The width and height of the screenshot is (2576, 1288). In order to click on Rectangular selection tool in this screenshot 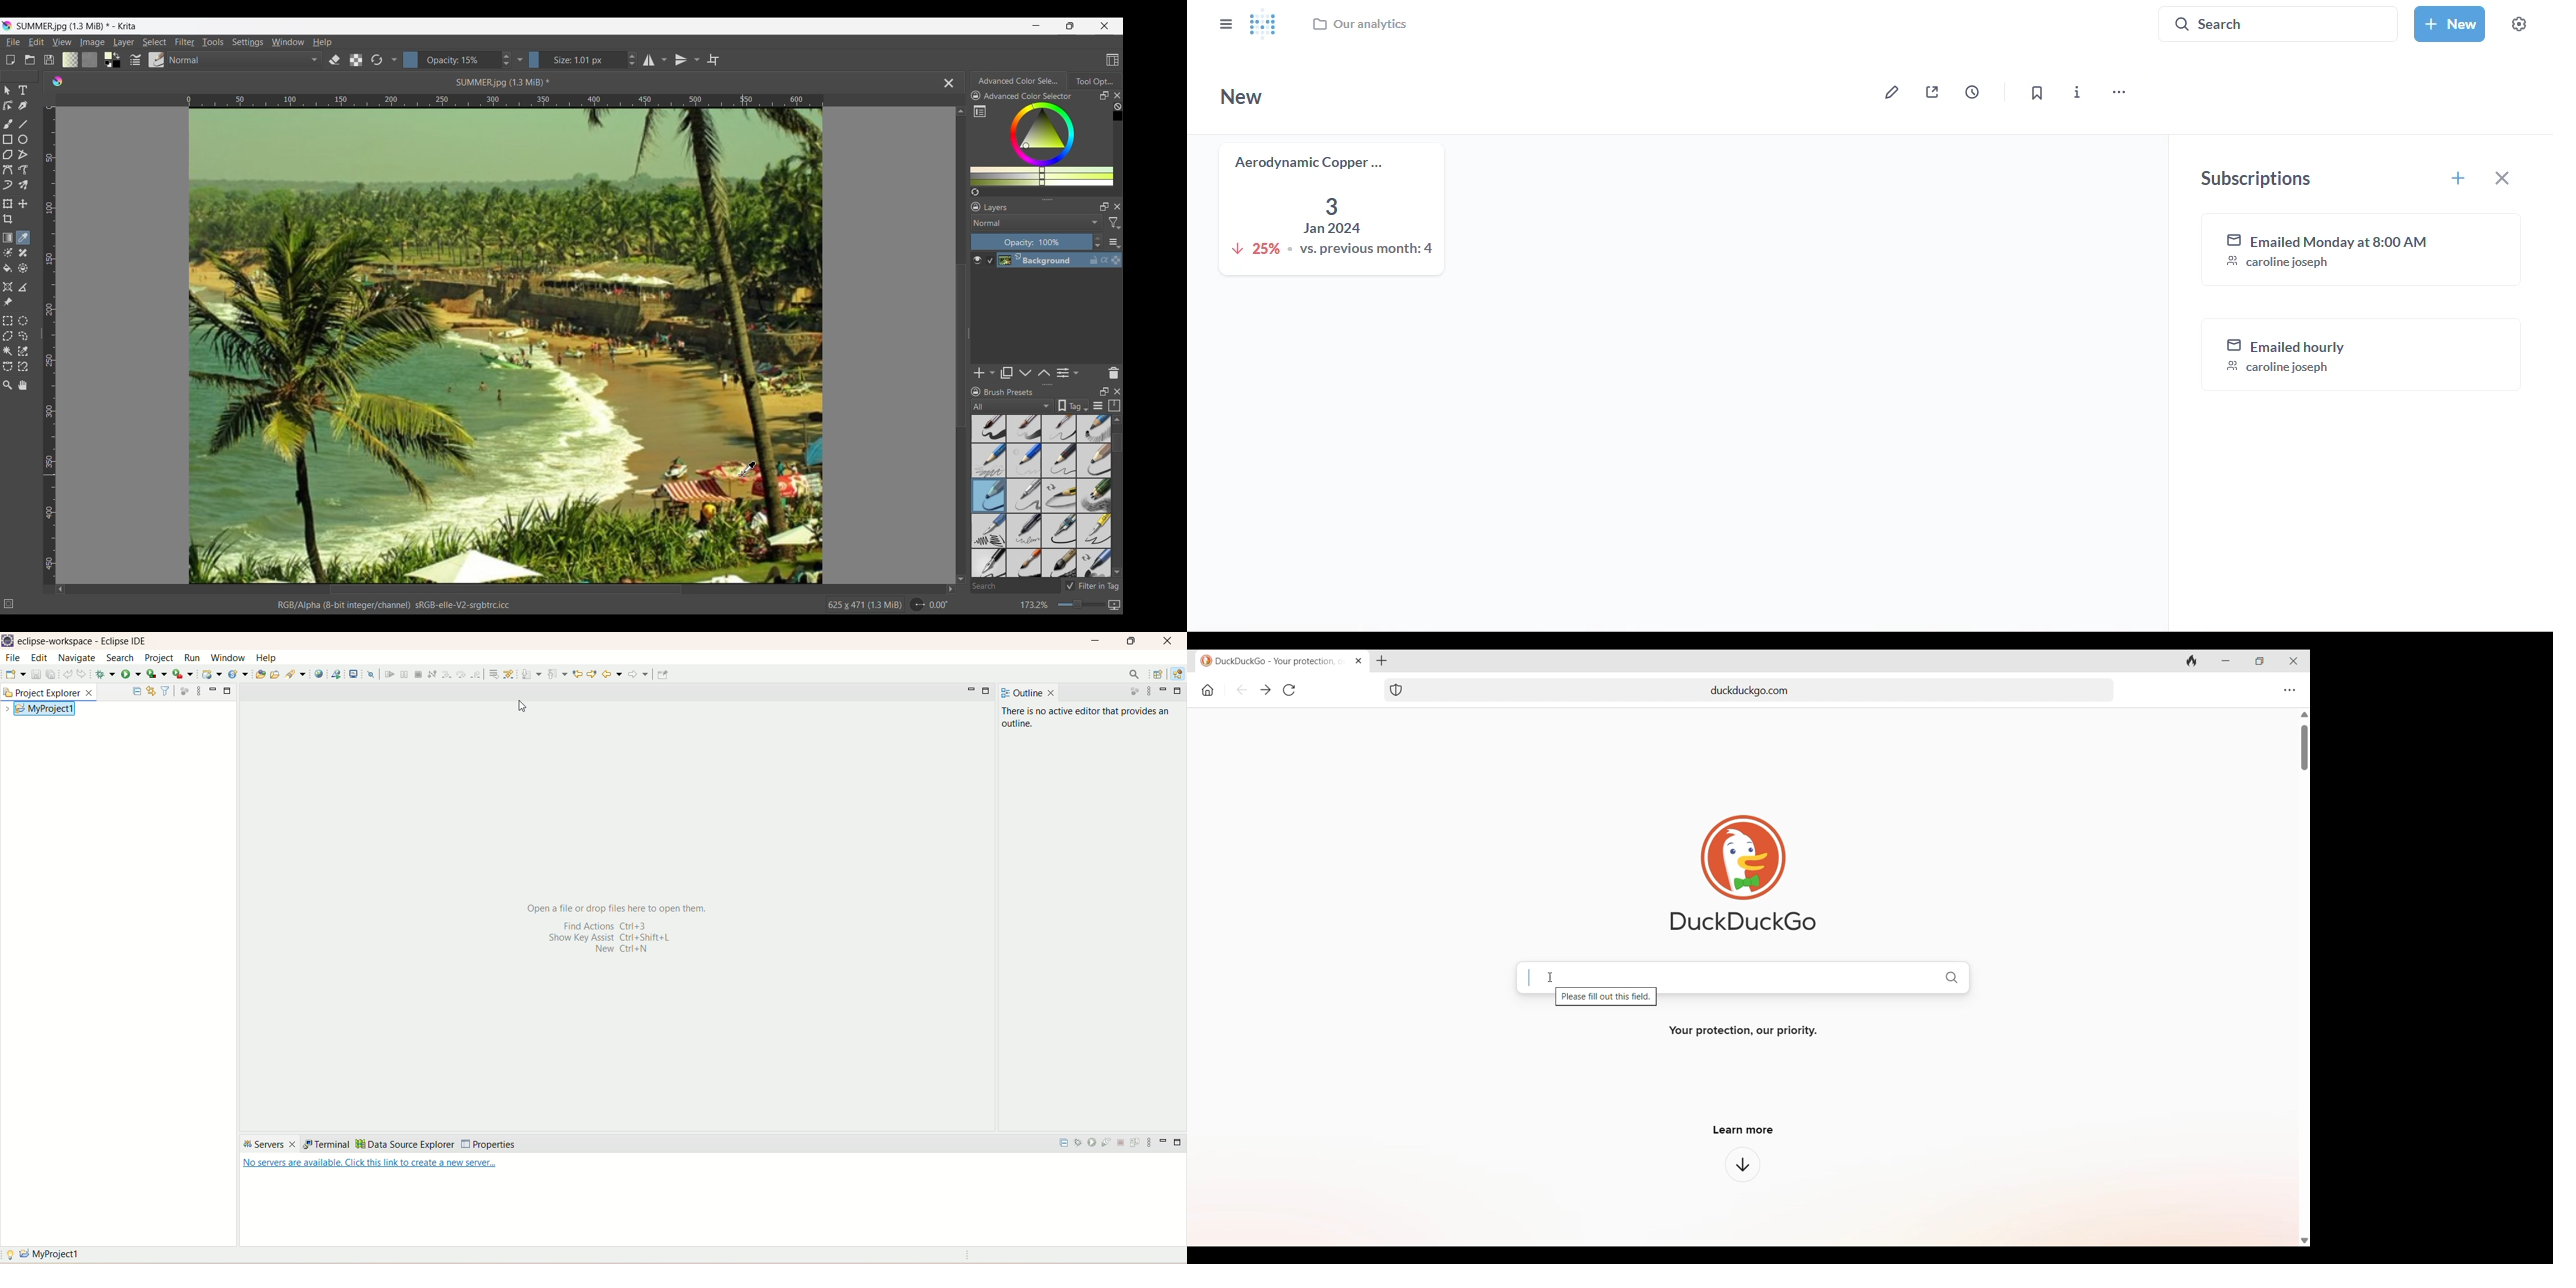, I will do `click(8, 321)`.